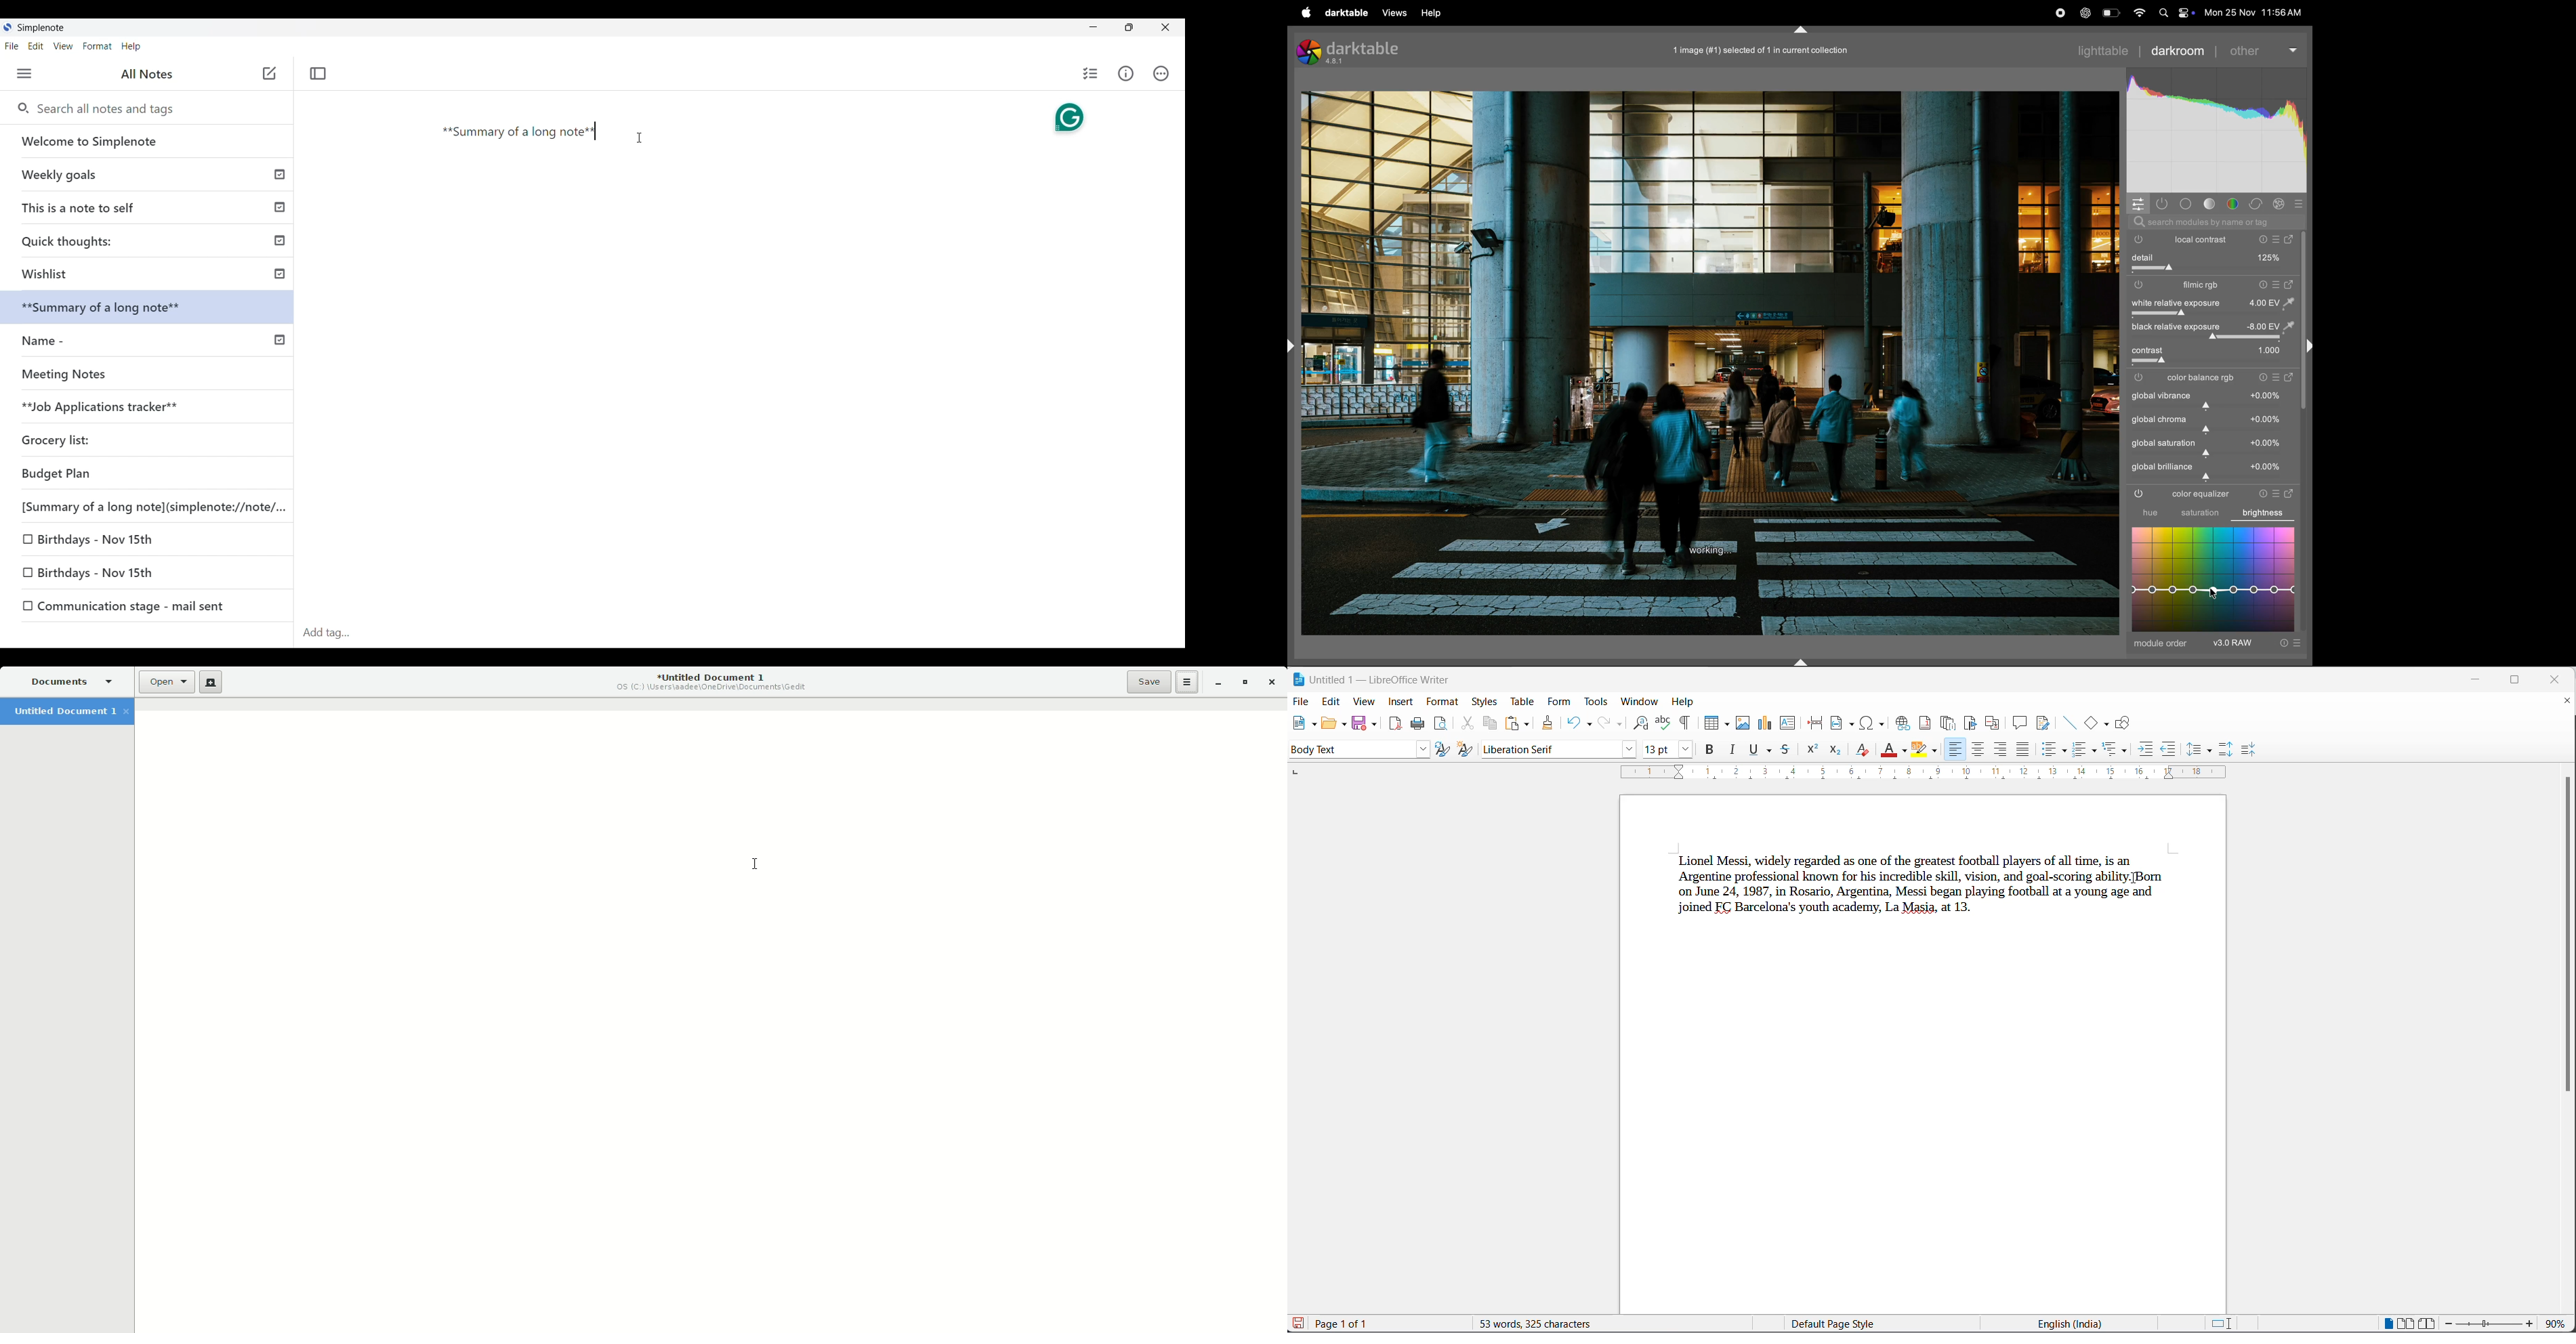 This screenshot has width=2576, height=1344. Describe the element at coordinates (1064, 119) in the screenshot. I see `Grammarly extension` at that location.